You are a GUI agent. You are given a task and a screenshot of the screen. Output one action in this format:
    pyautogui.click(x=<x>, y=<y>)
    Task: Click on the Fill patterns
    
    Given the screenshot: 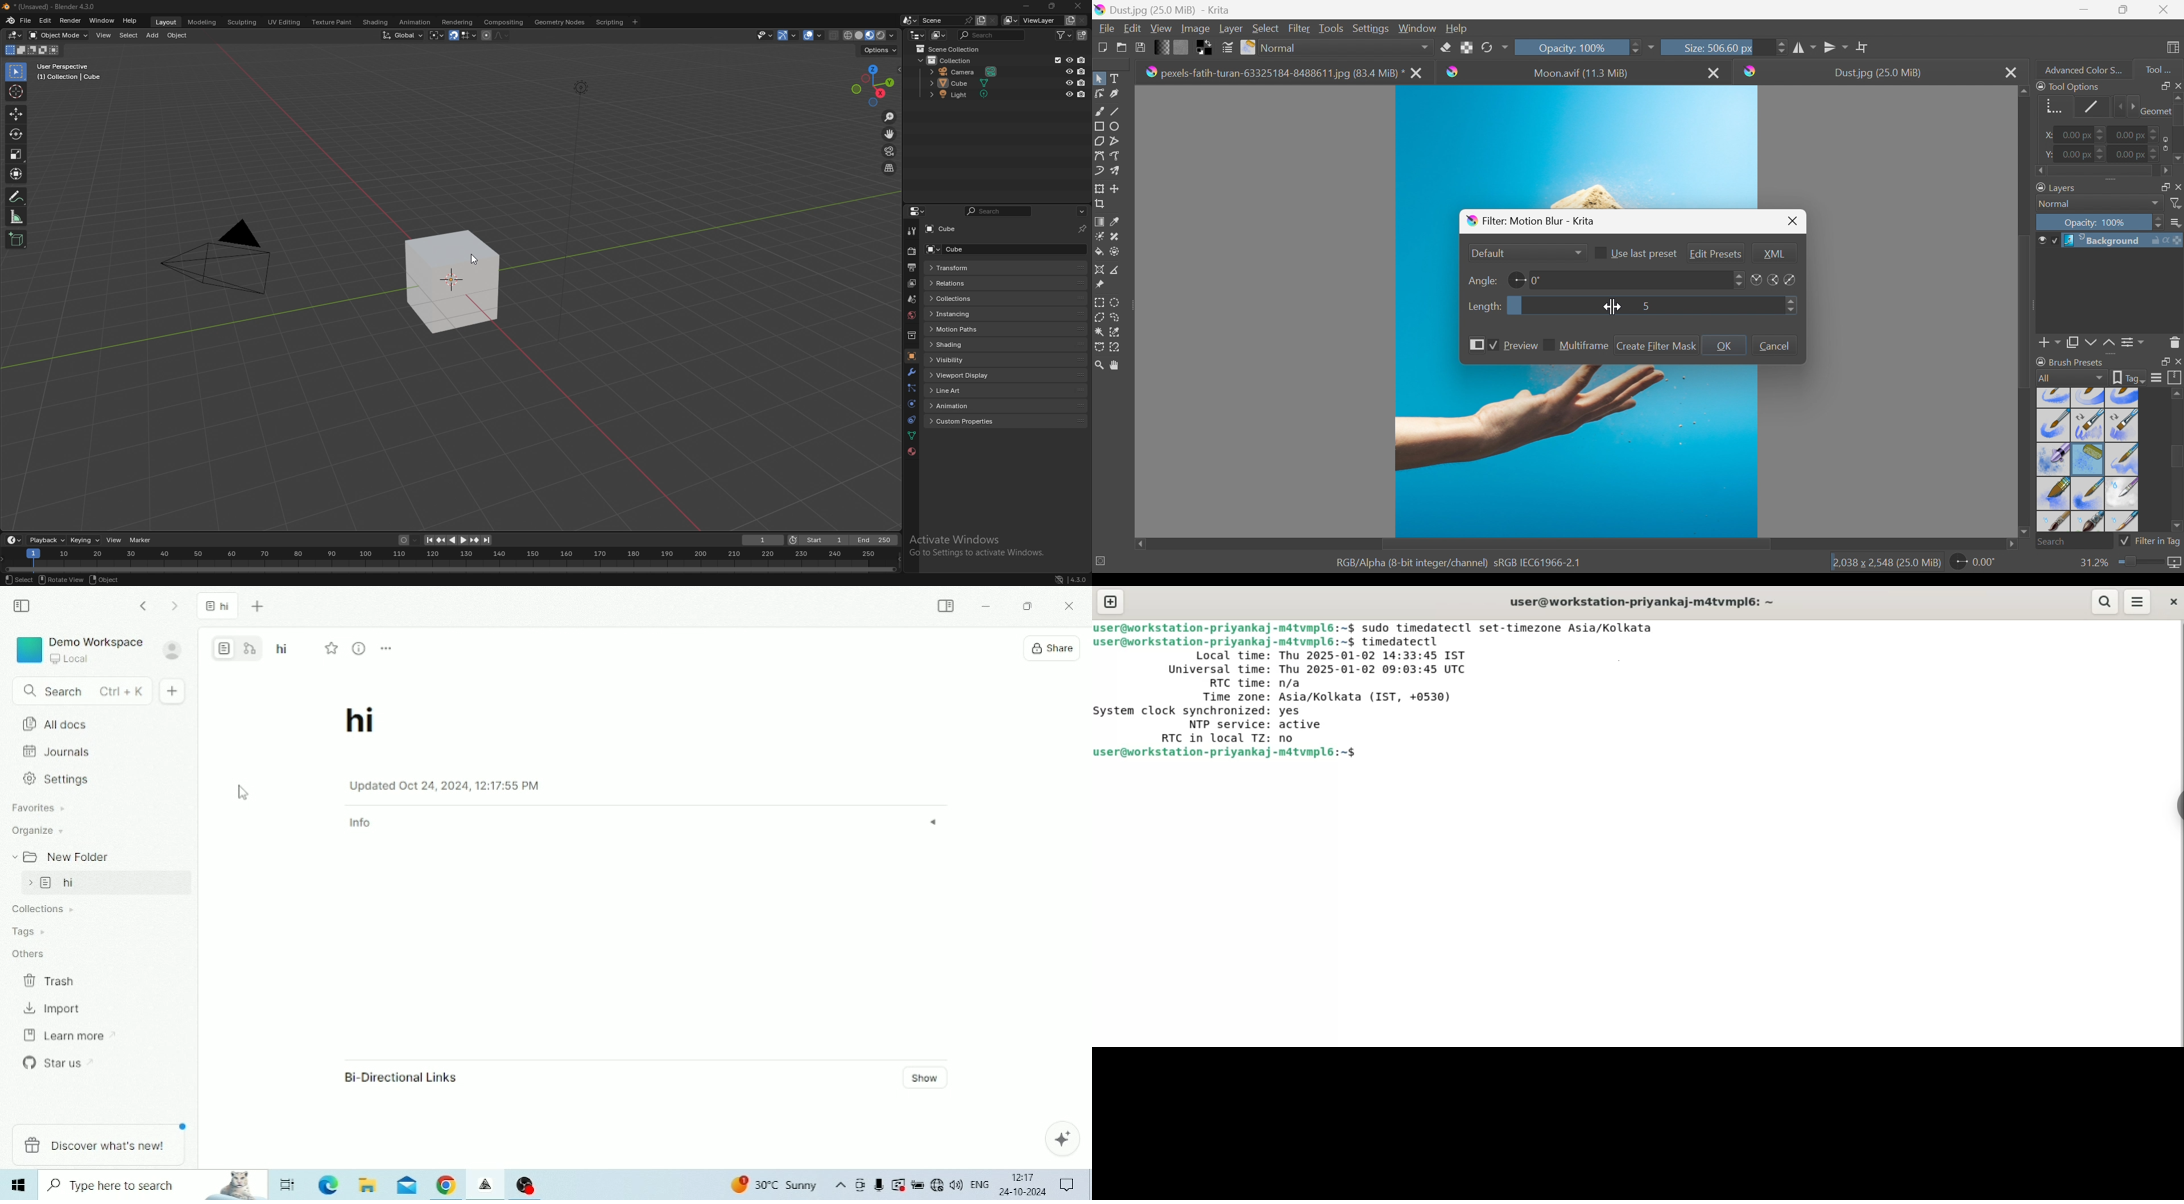 What is the action you would take?
    pyautogui.click(x=1181, y=46)
    